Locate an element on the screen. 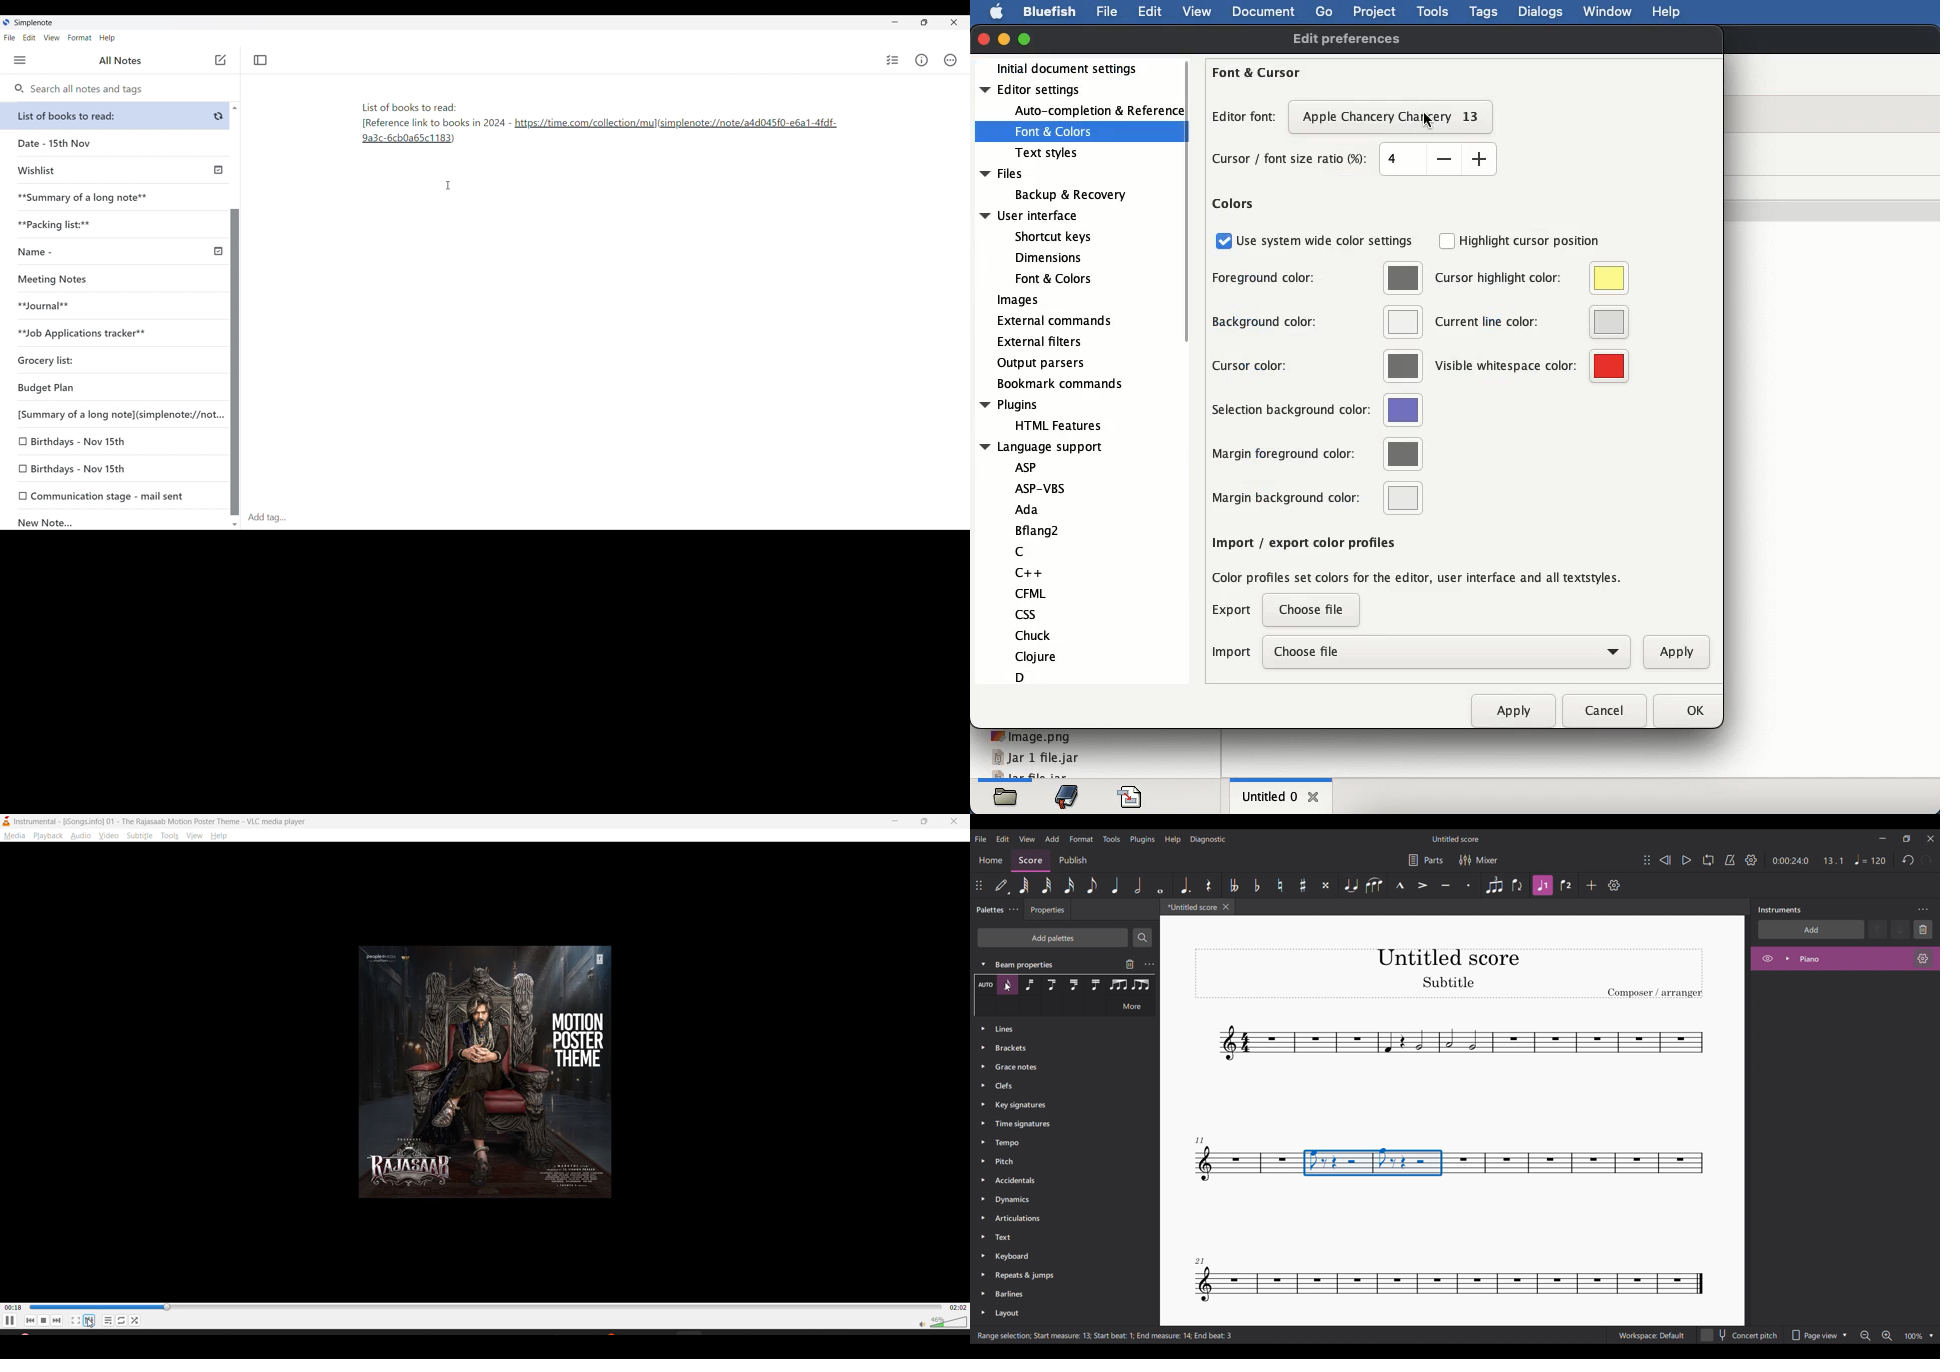  Current score is located at coordinates (1451, 1062).